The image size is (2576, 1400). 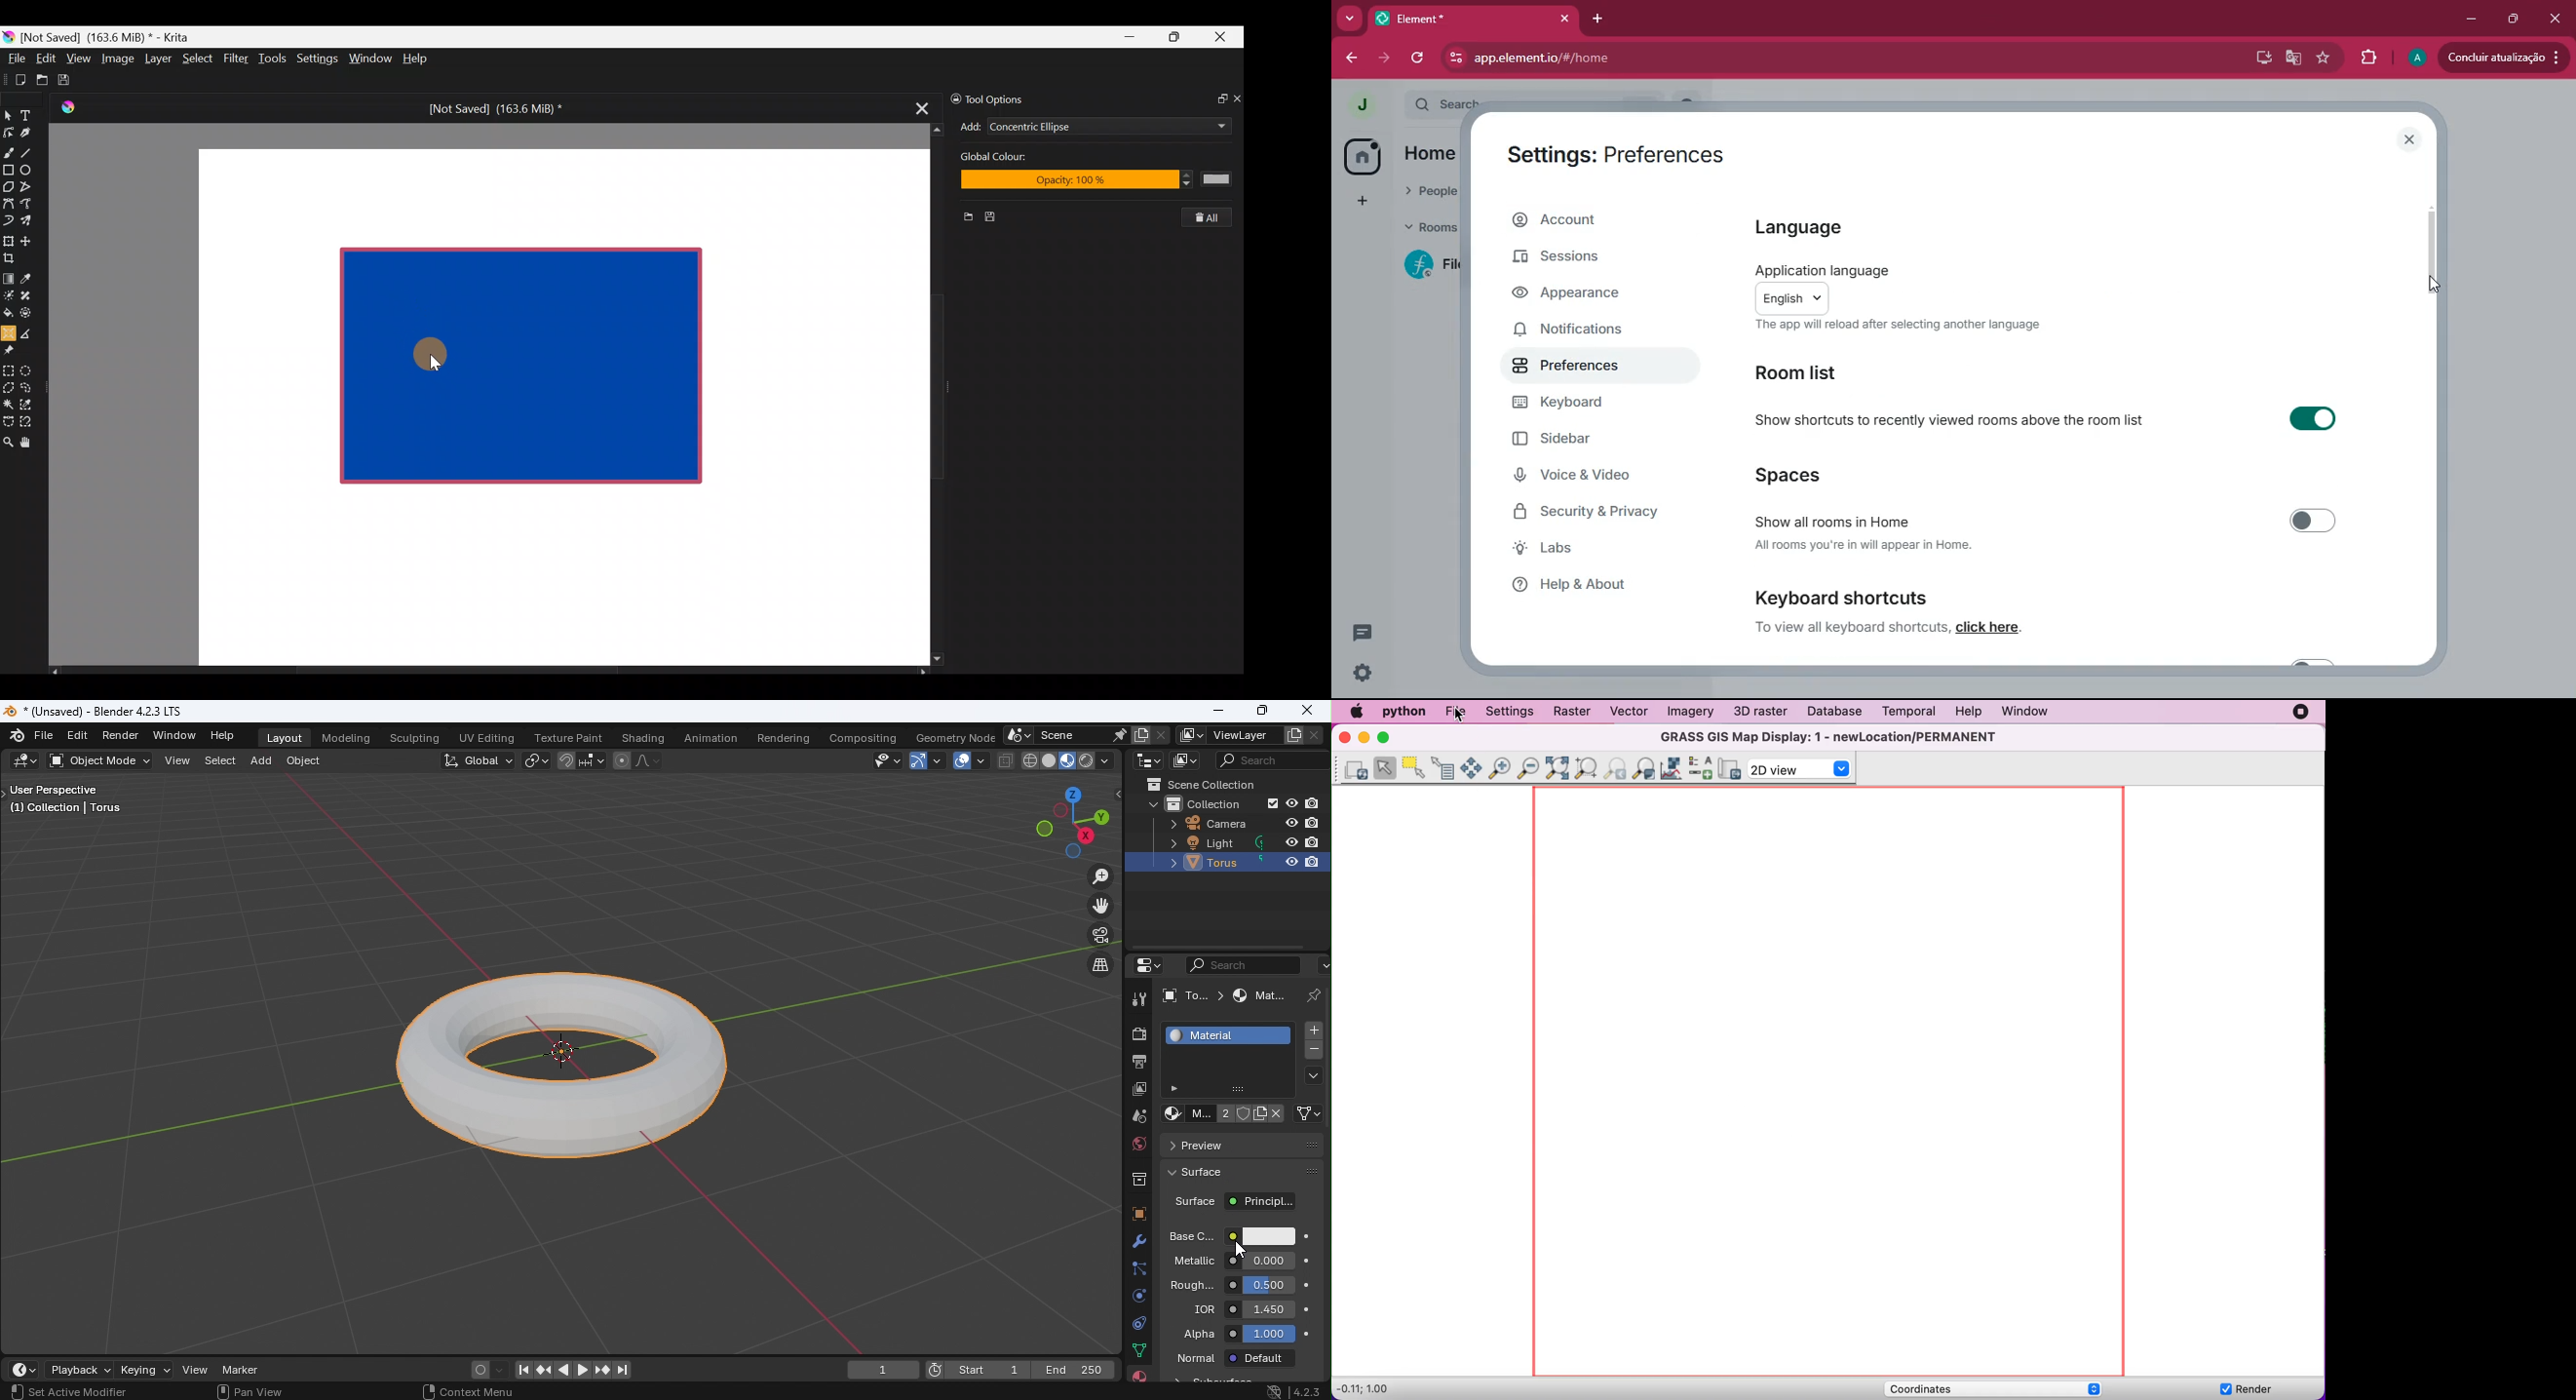 I want to click on Polyline tool, so click(x=31, y=187).